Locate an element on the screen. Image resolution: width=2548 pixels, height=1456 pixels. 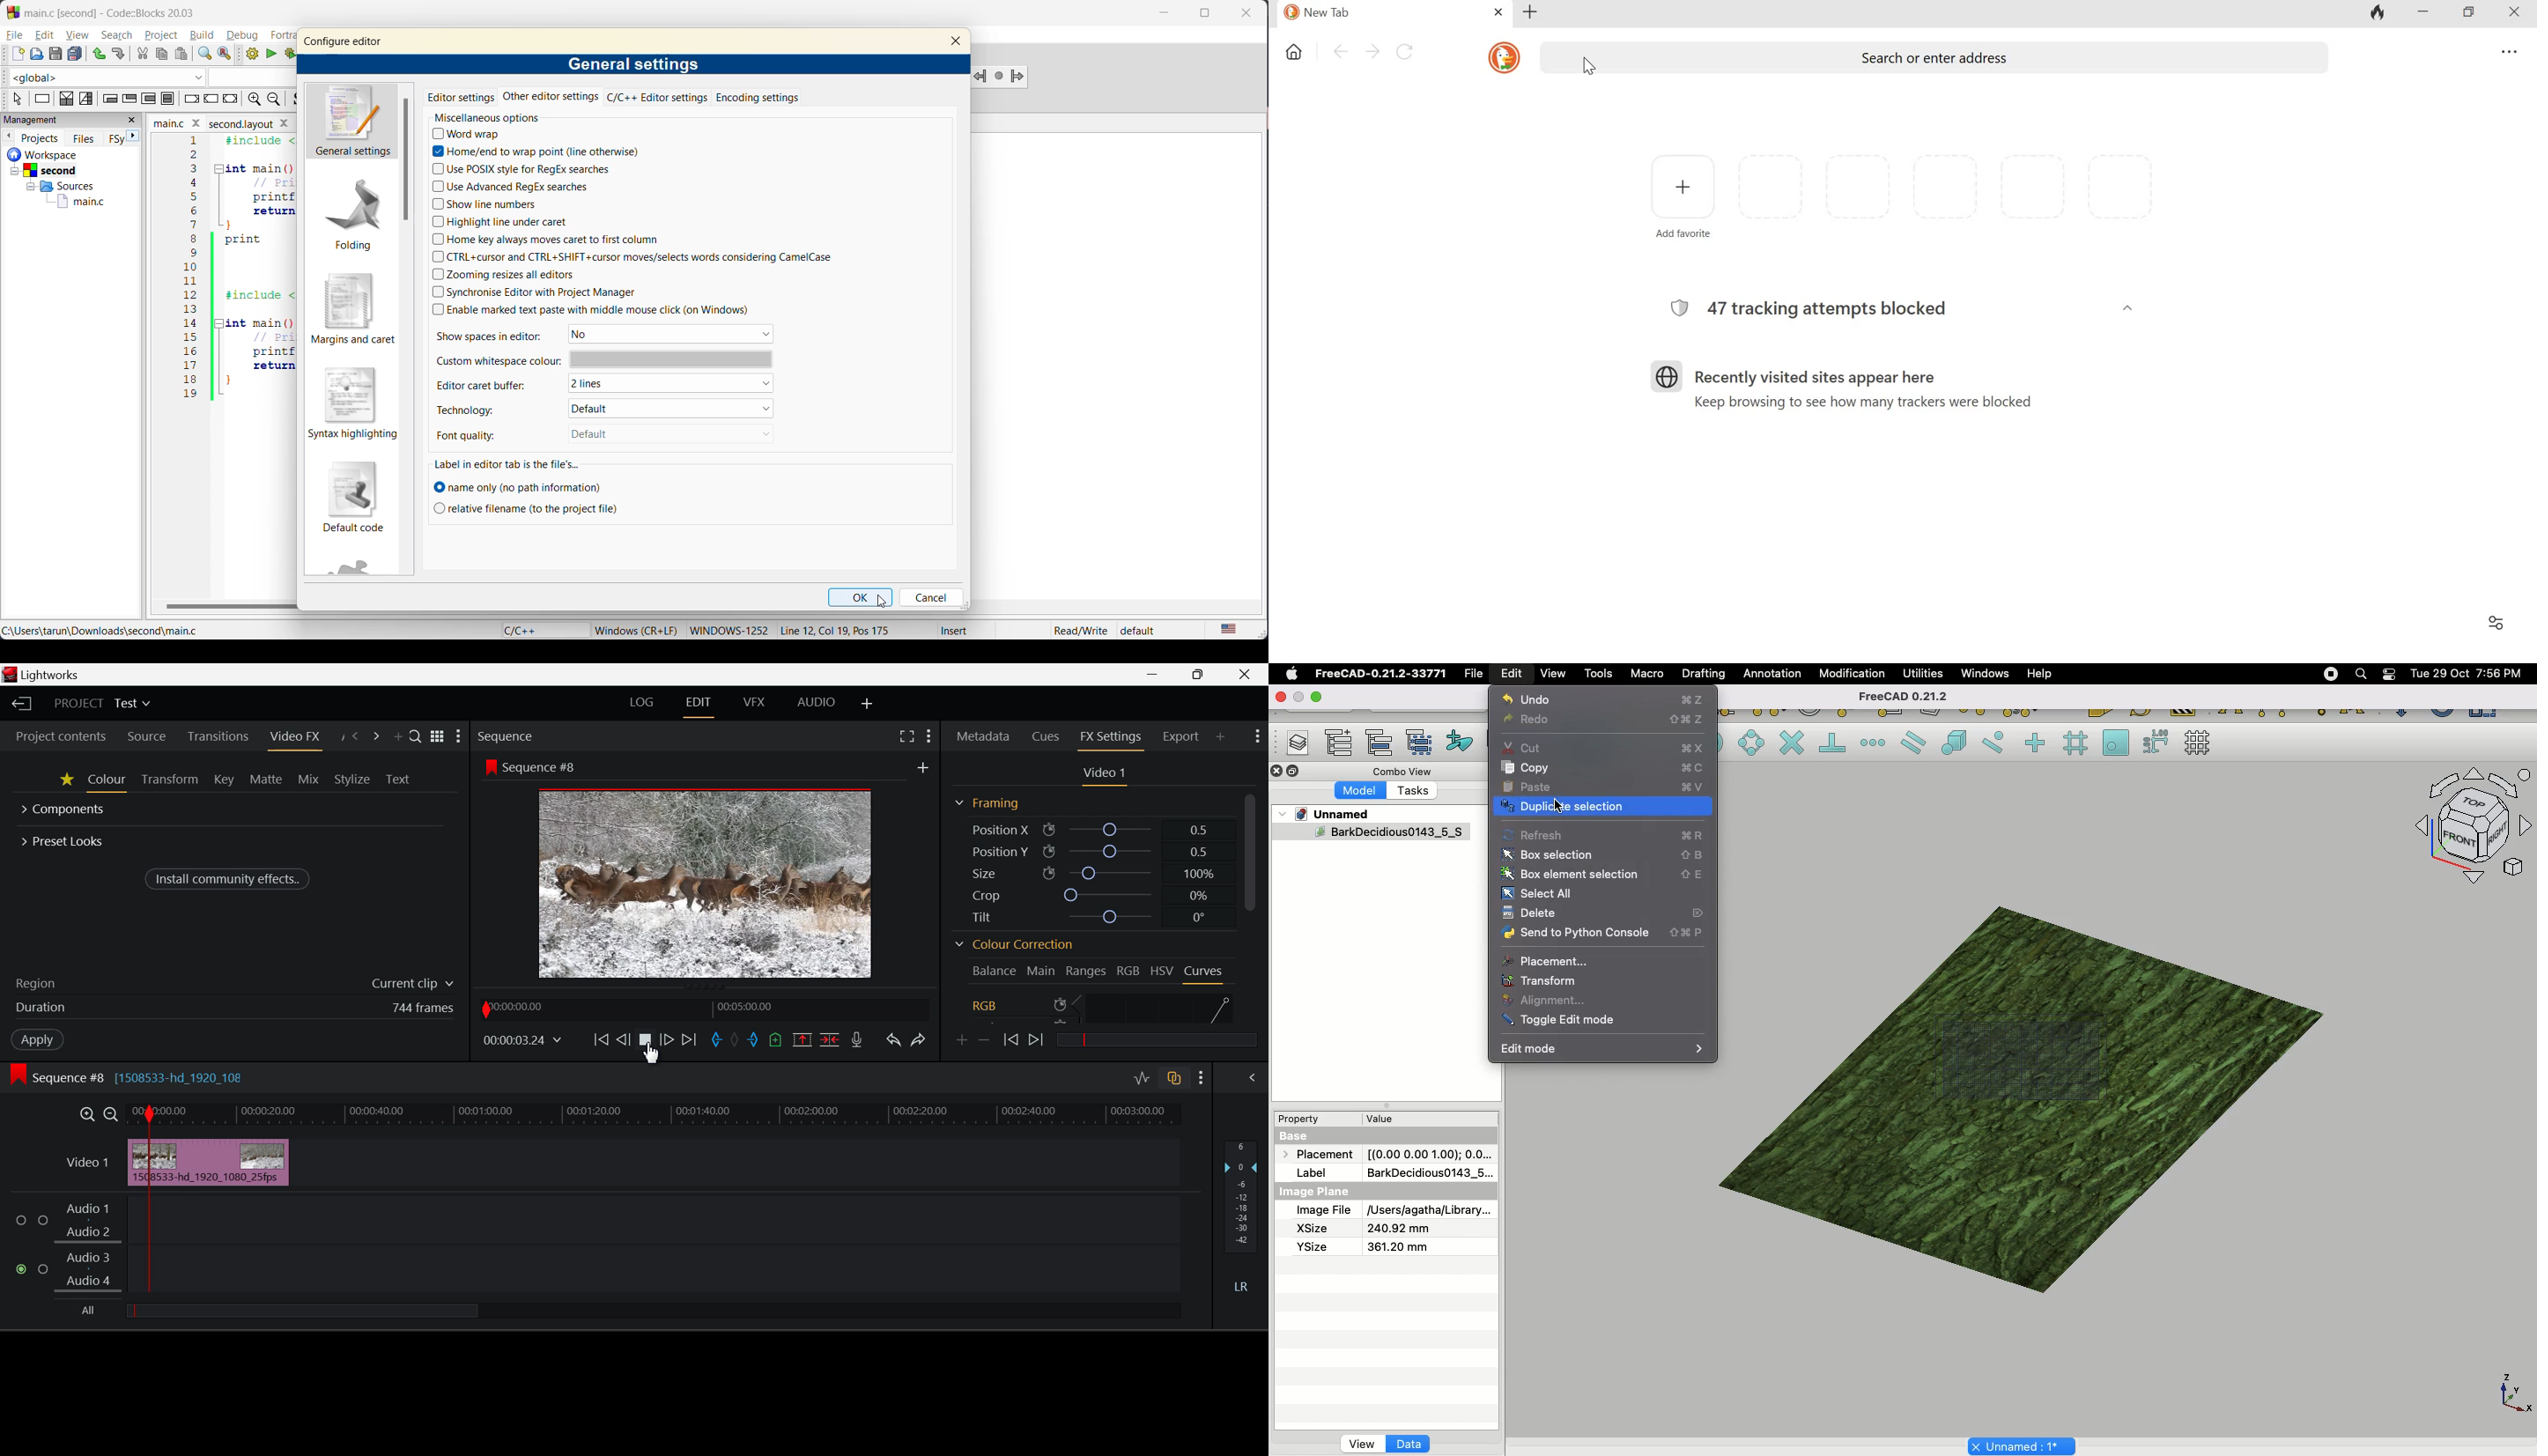
cursor is located at coordinates (883, 602).